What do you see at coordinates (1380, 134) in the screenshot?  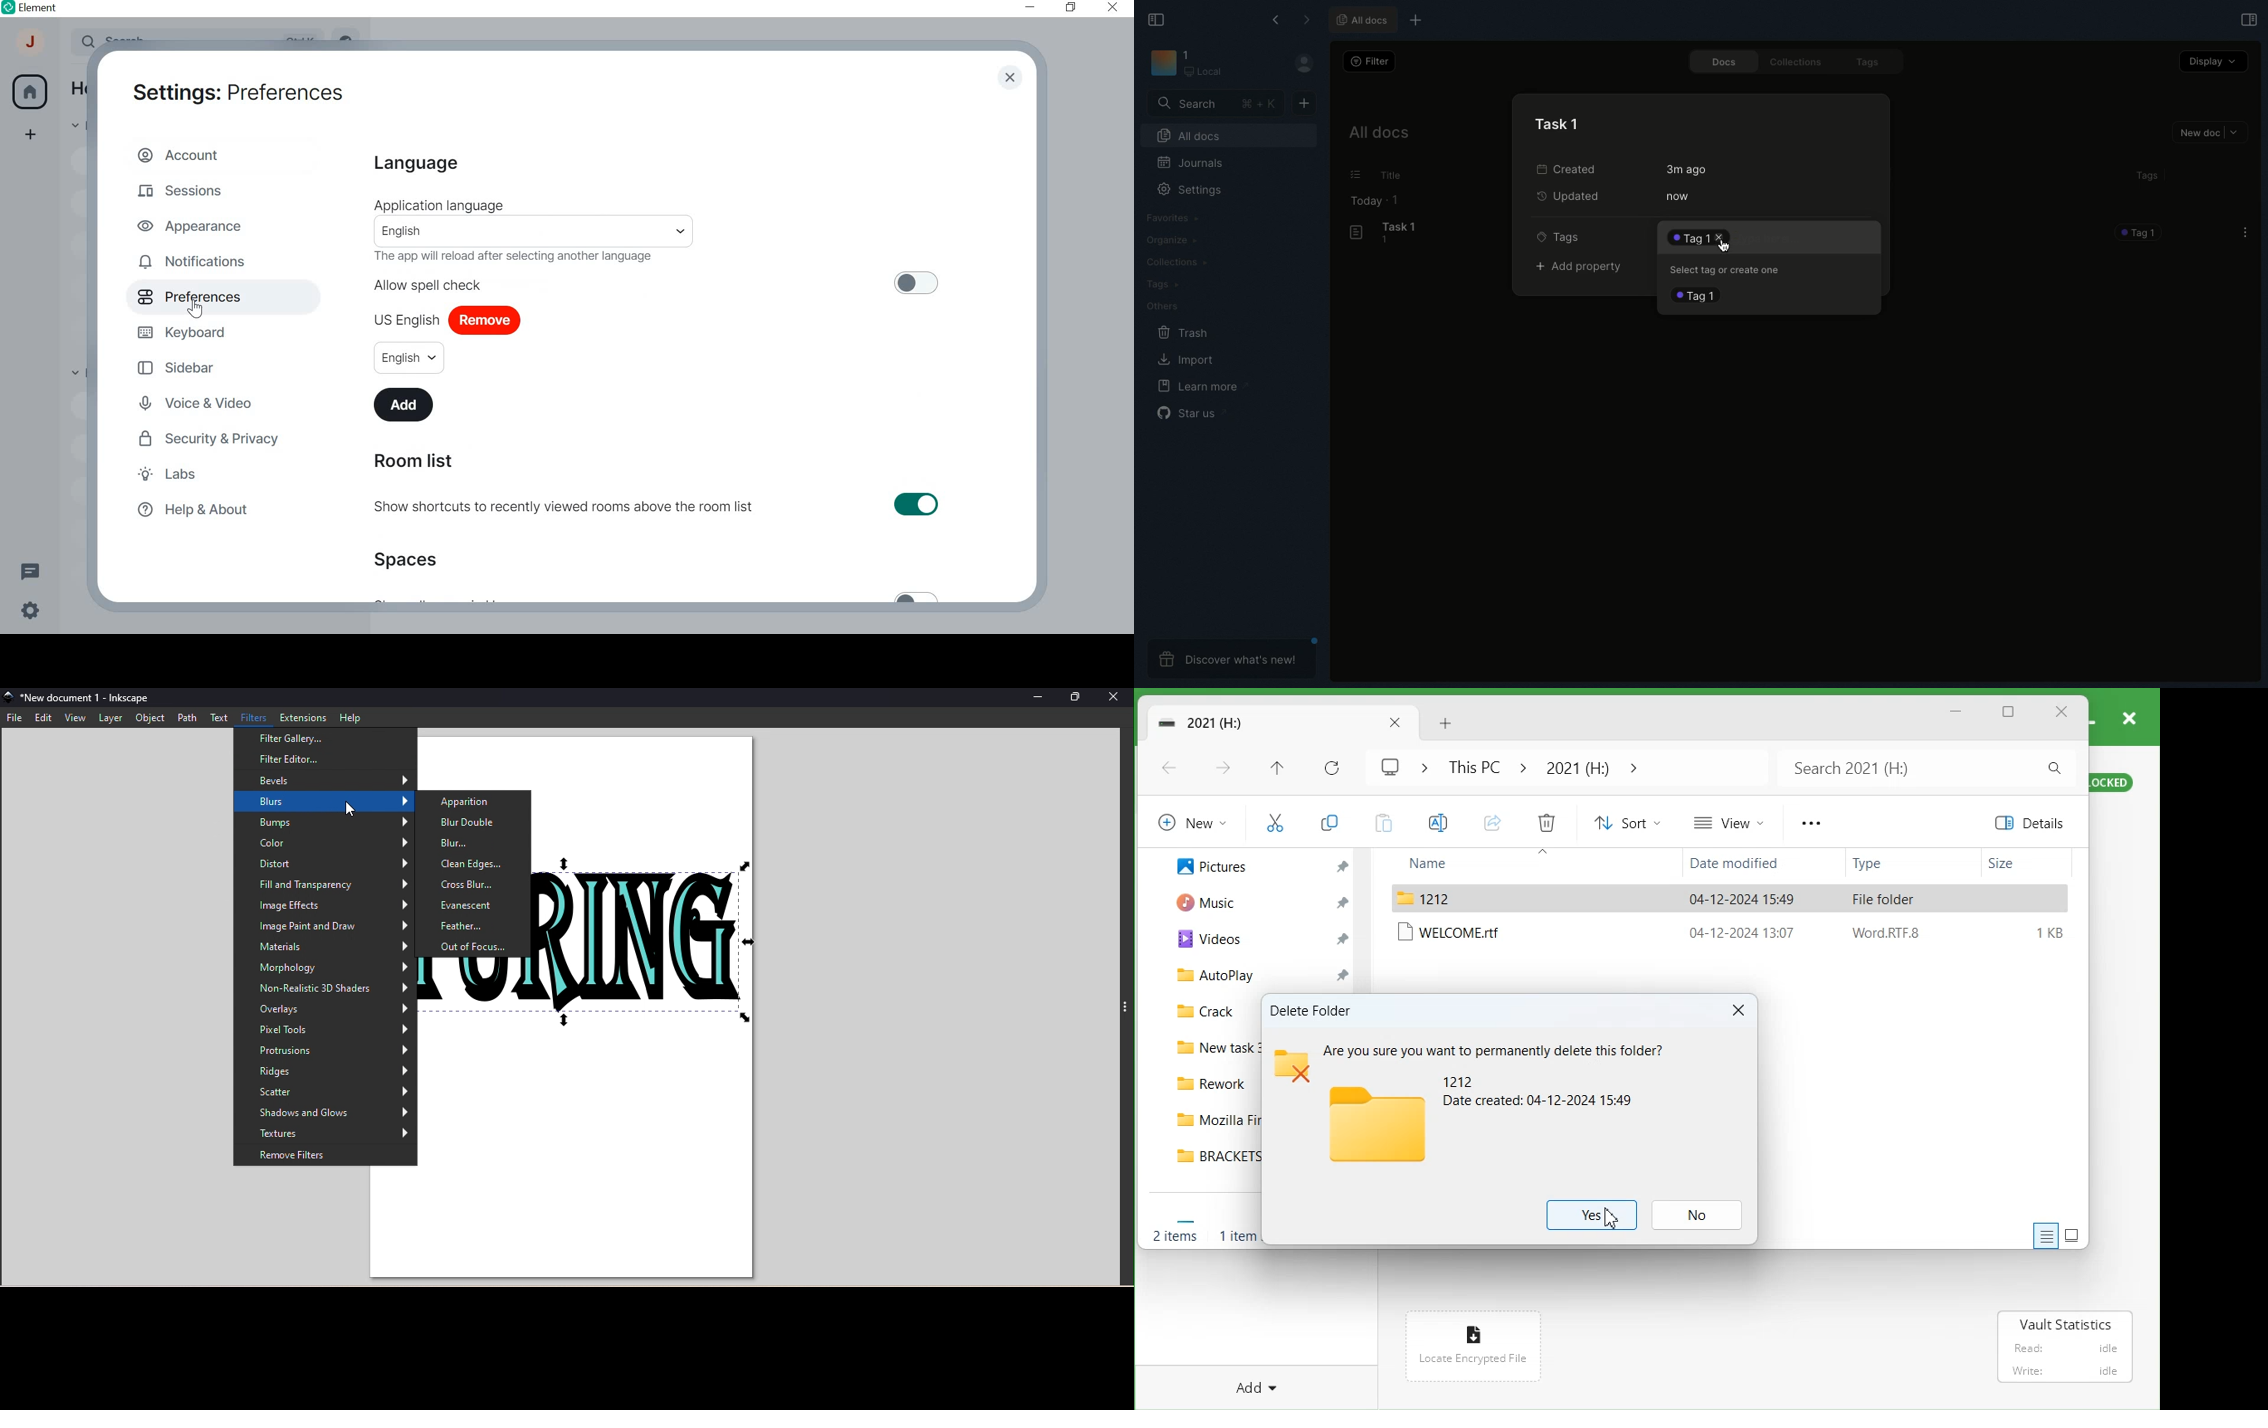 I see `All docs` at bounding box center [1380, 134].